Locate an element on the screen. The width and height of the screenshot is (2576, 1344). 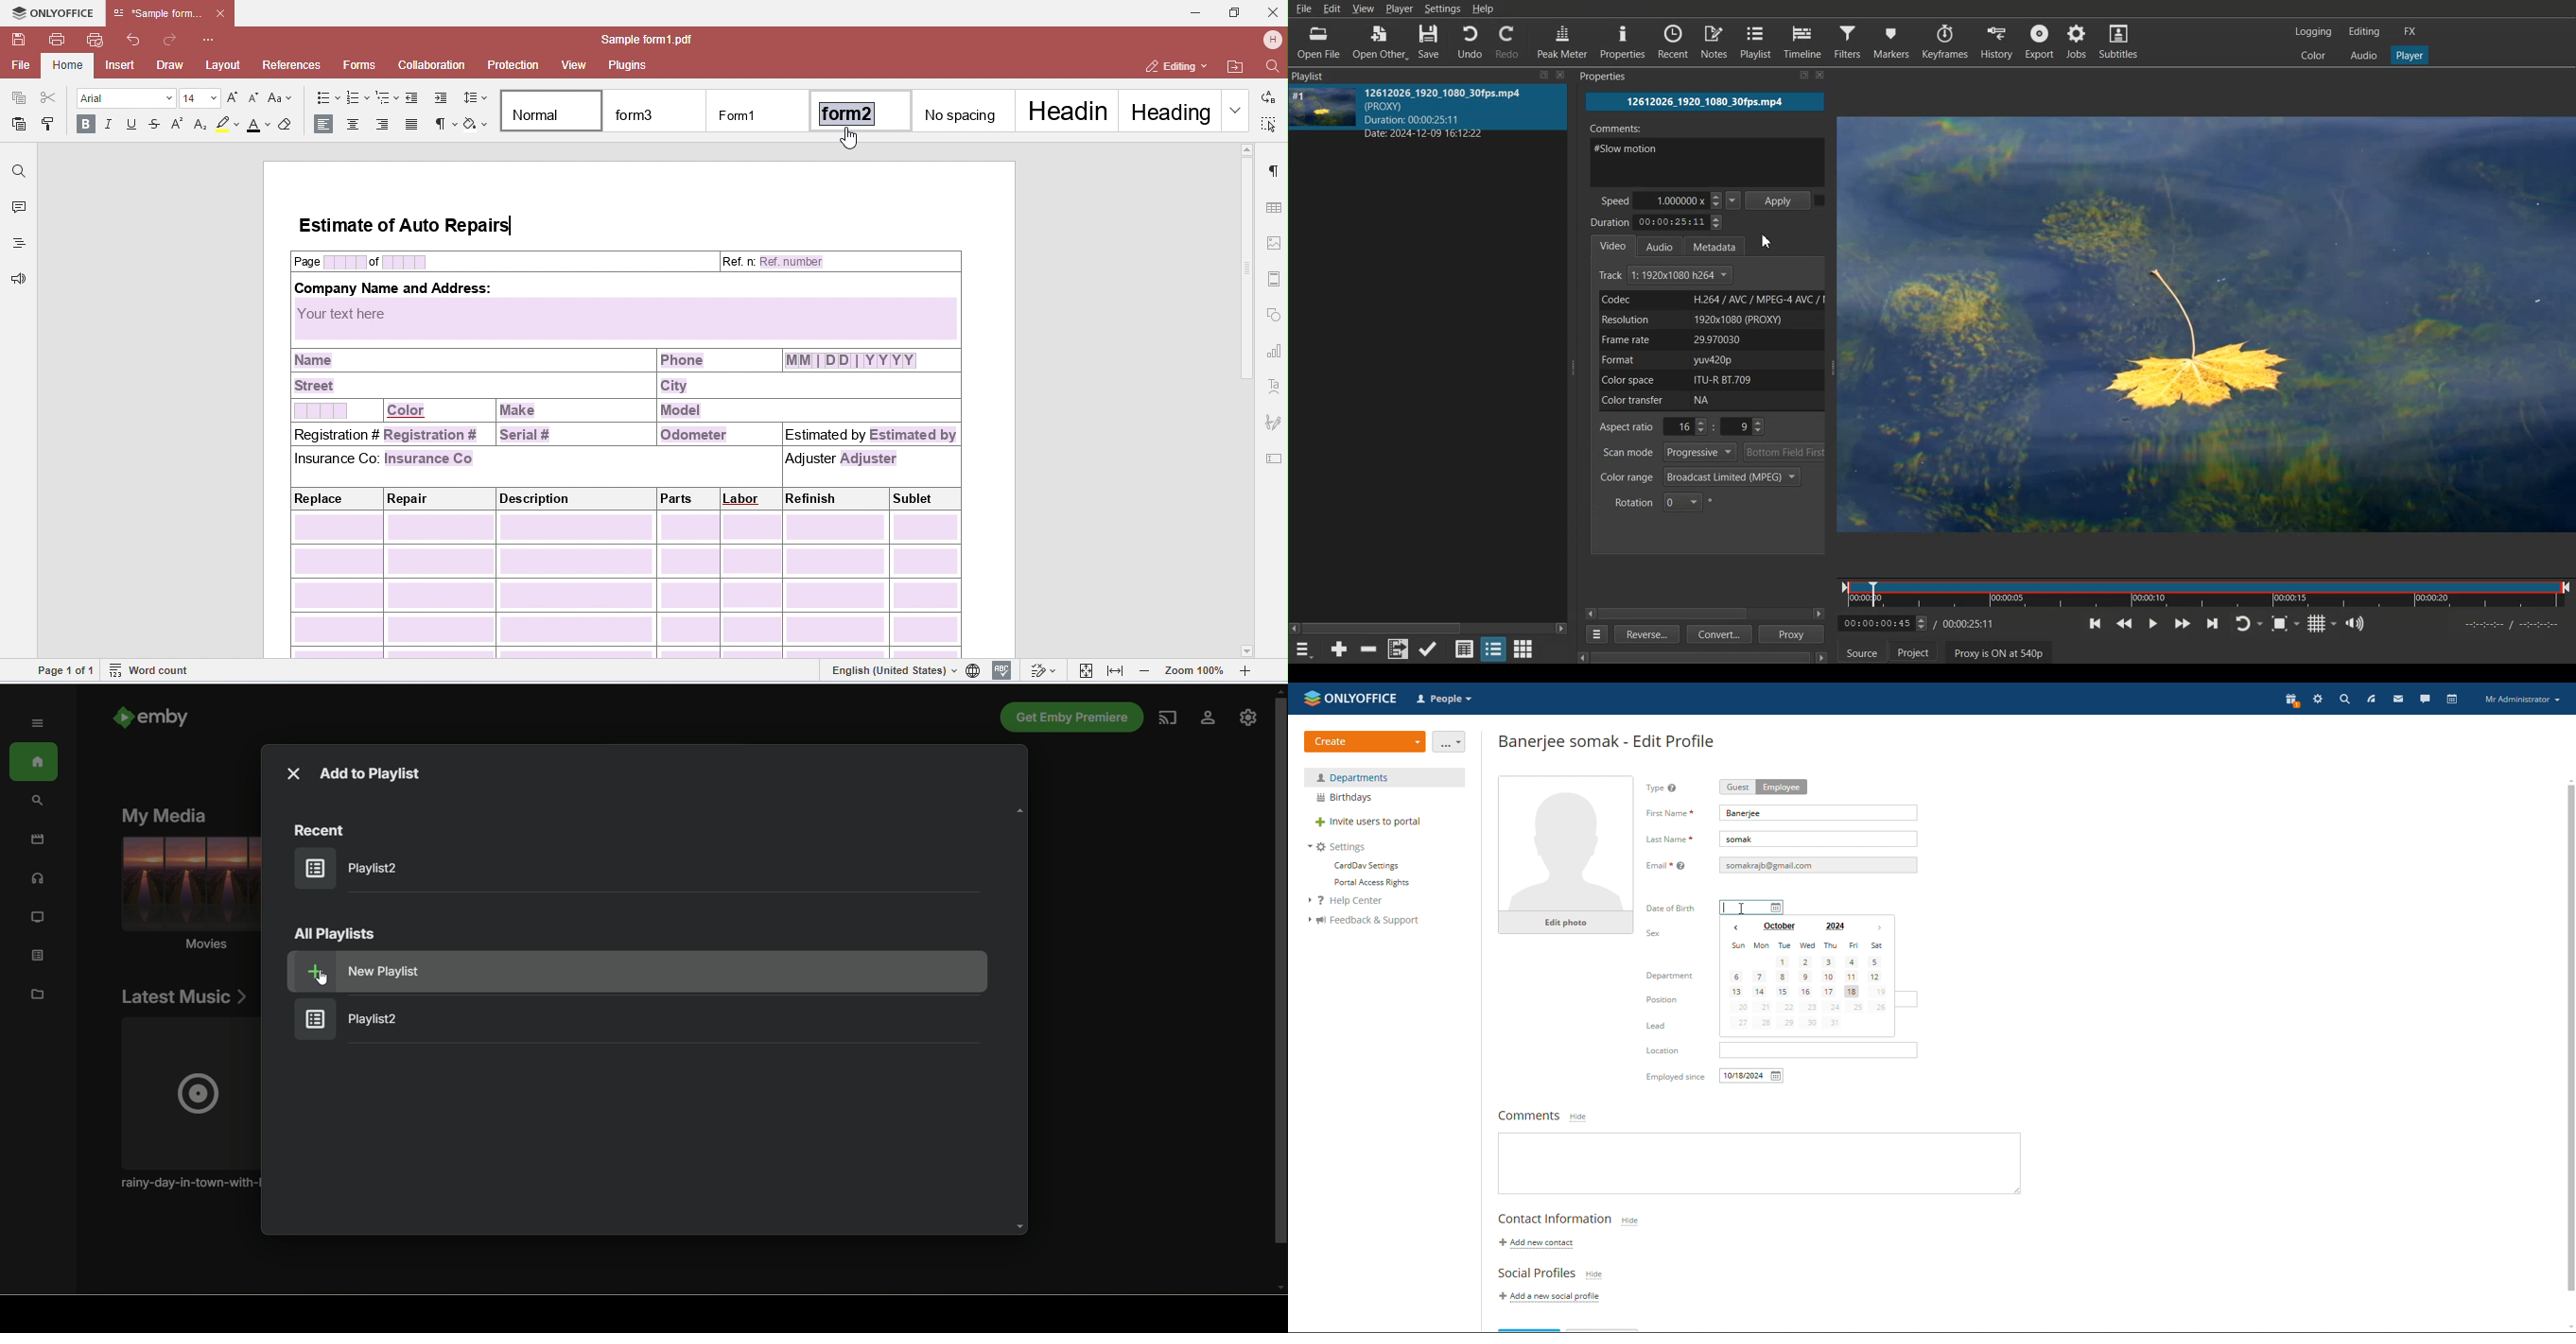
Color range Broadcast limited is located at coordinates (1700, 477).